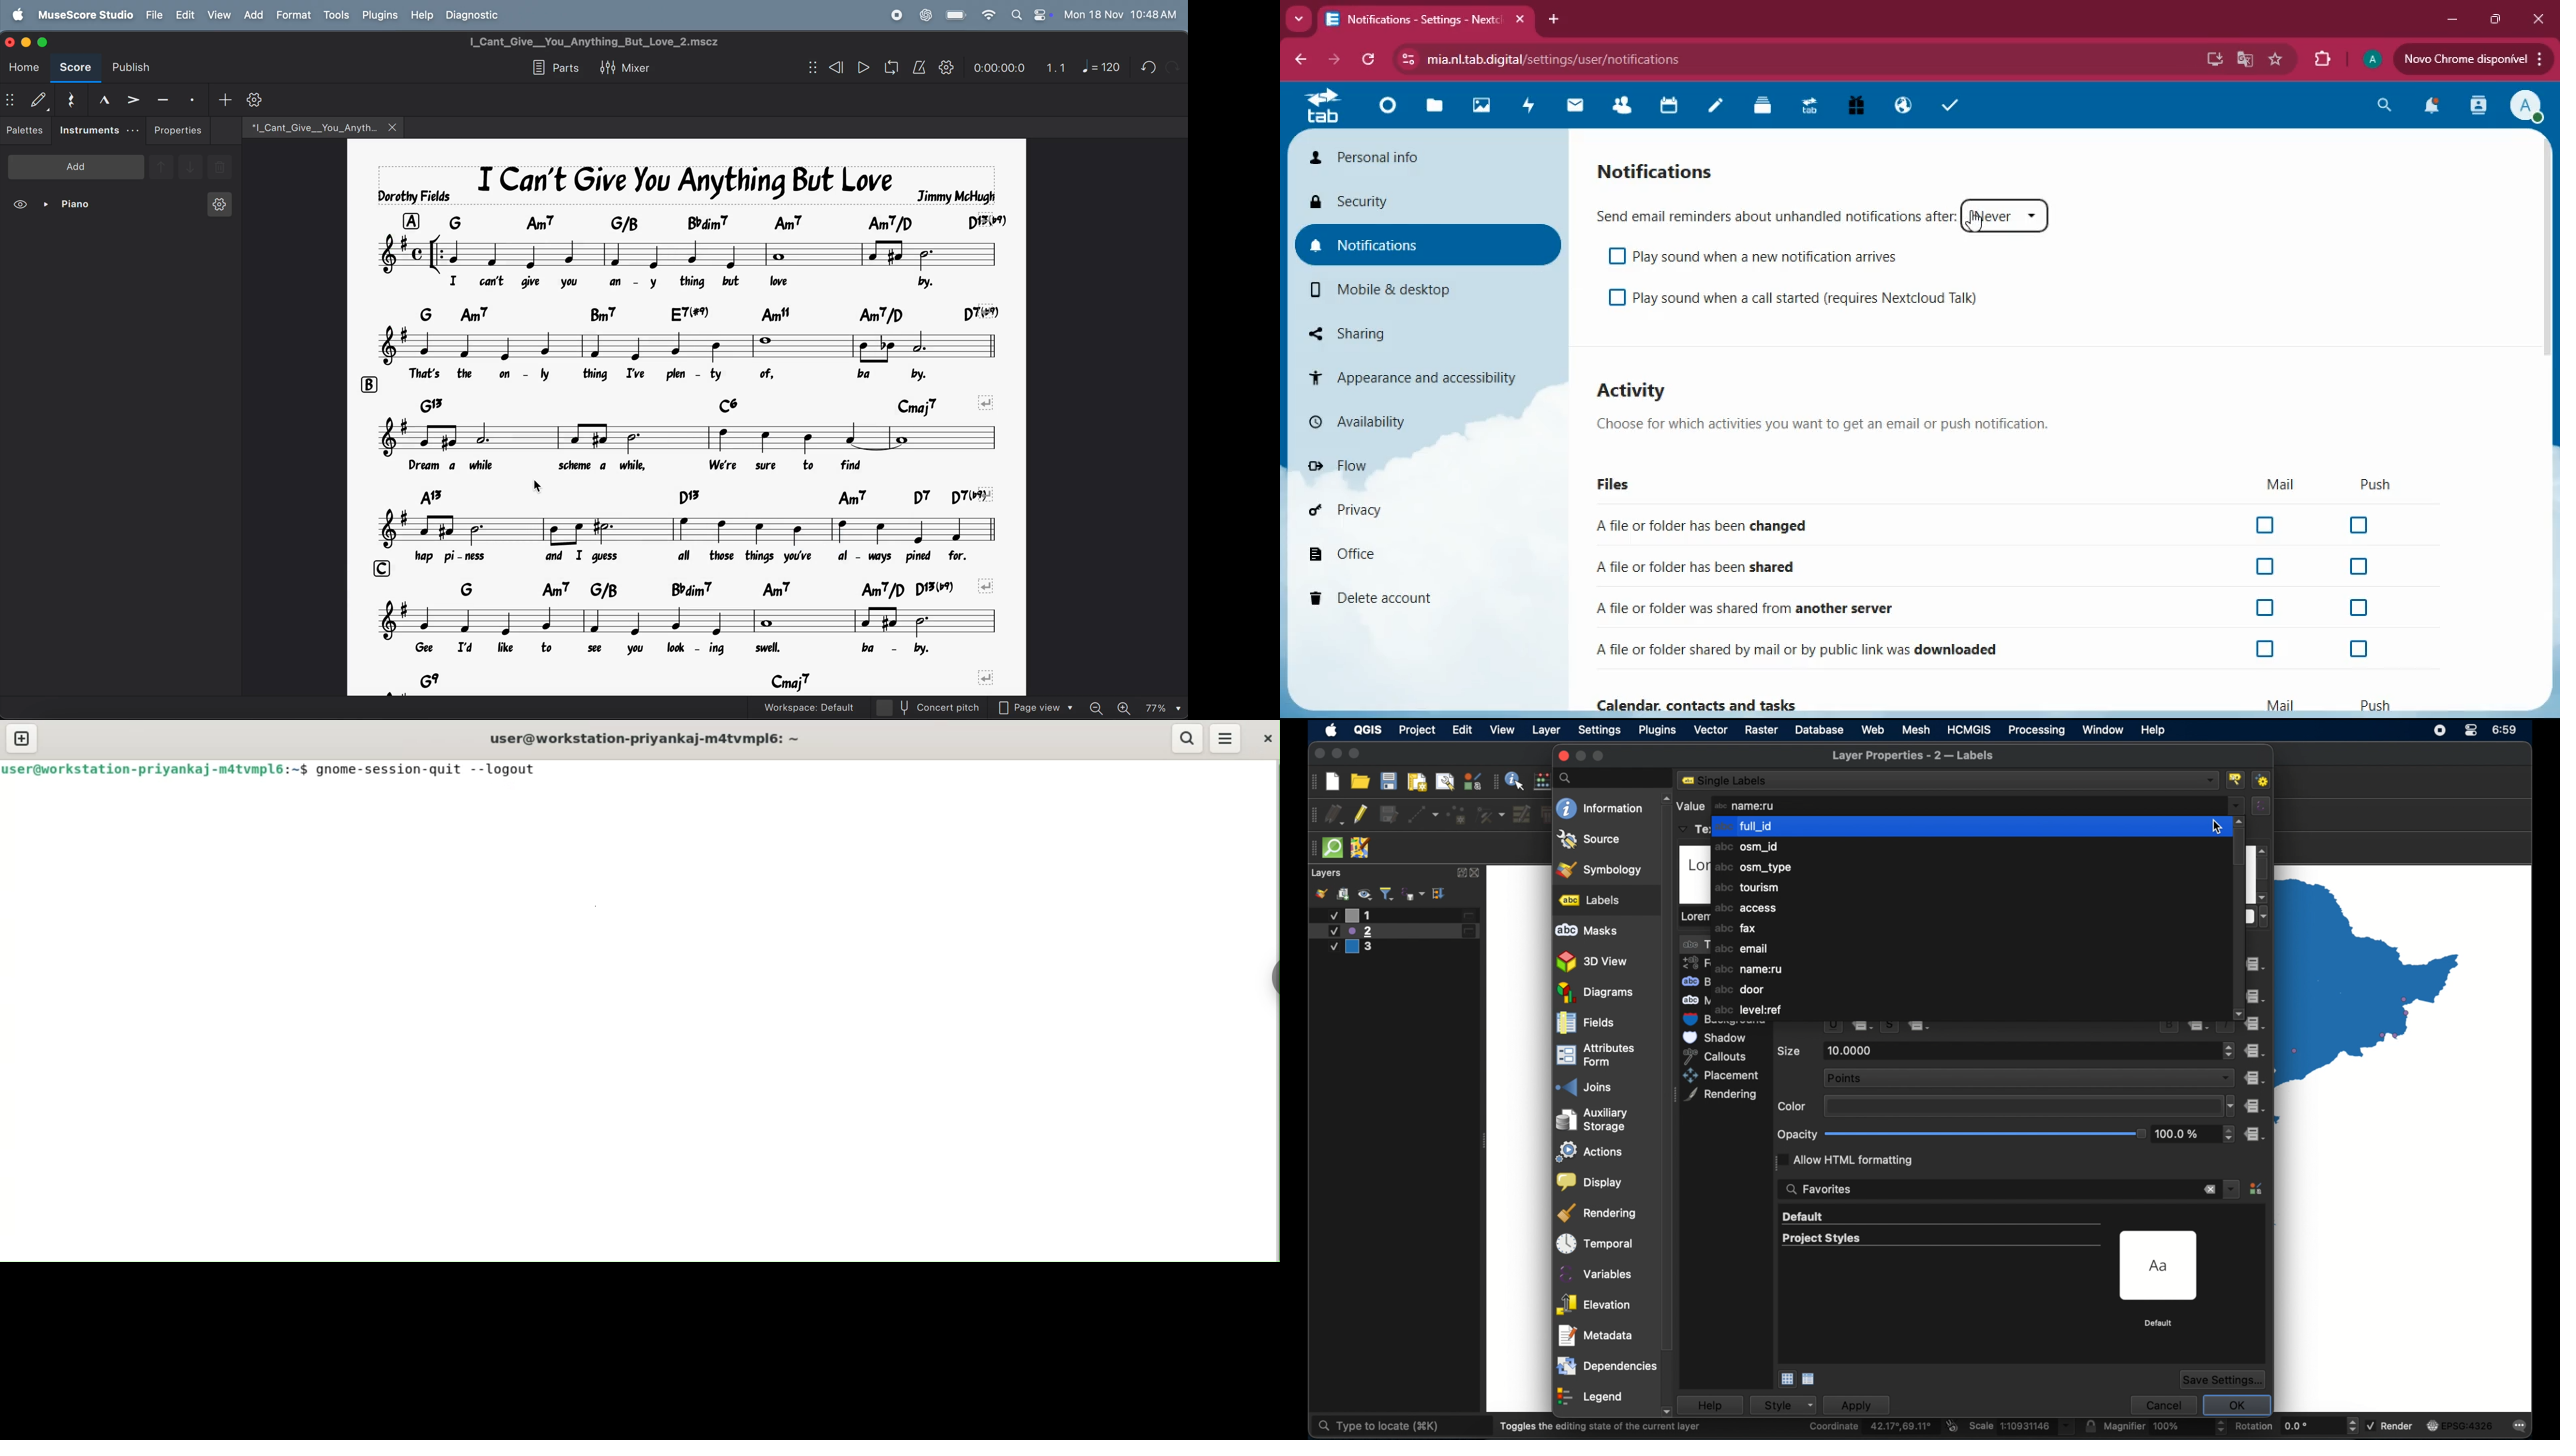 The height and width of the screenshot is (1456, 2576). What do you see at coordinates (1430, 21) in the screenshot?
I see `tab` at bounding box center [1430, 21].